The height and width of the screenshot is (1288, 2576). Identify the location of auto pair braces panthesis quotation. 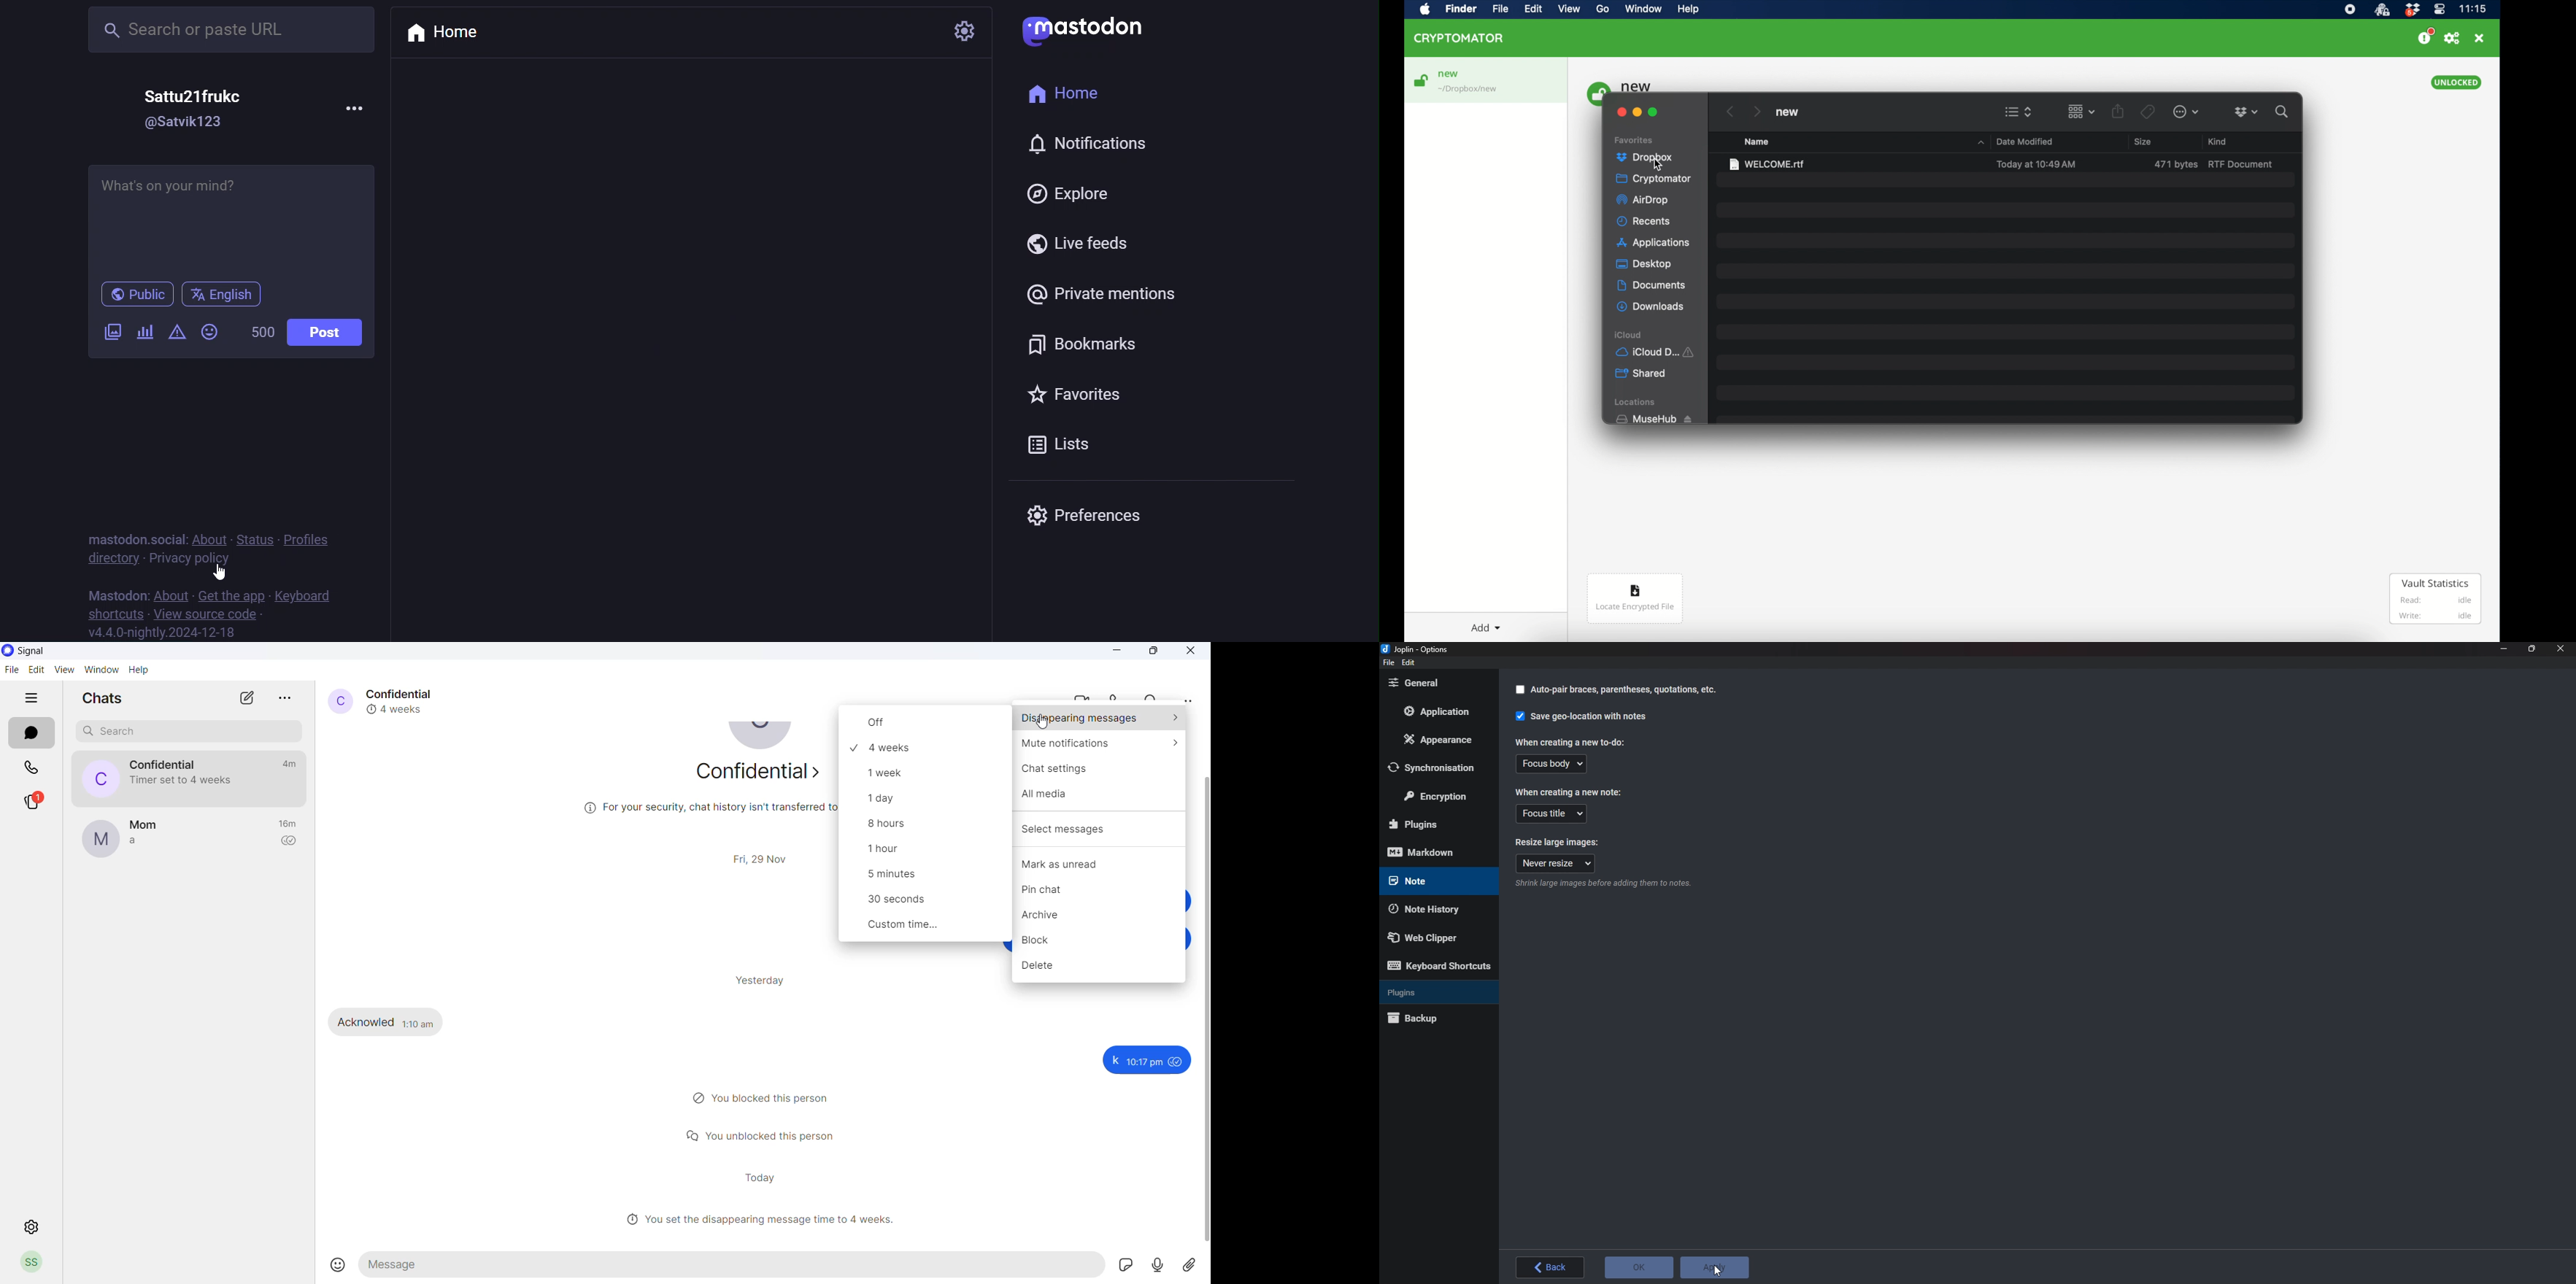
(1616, 690).